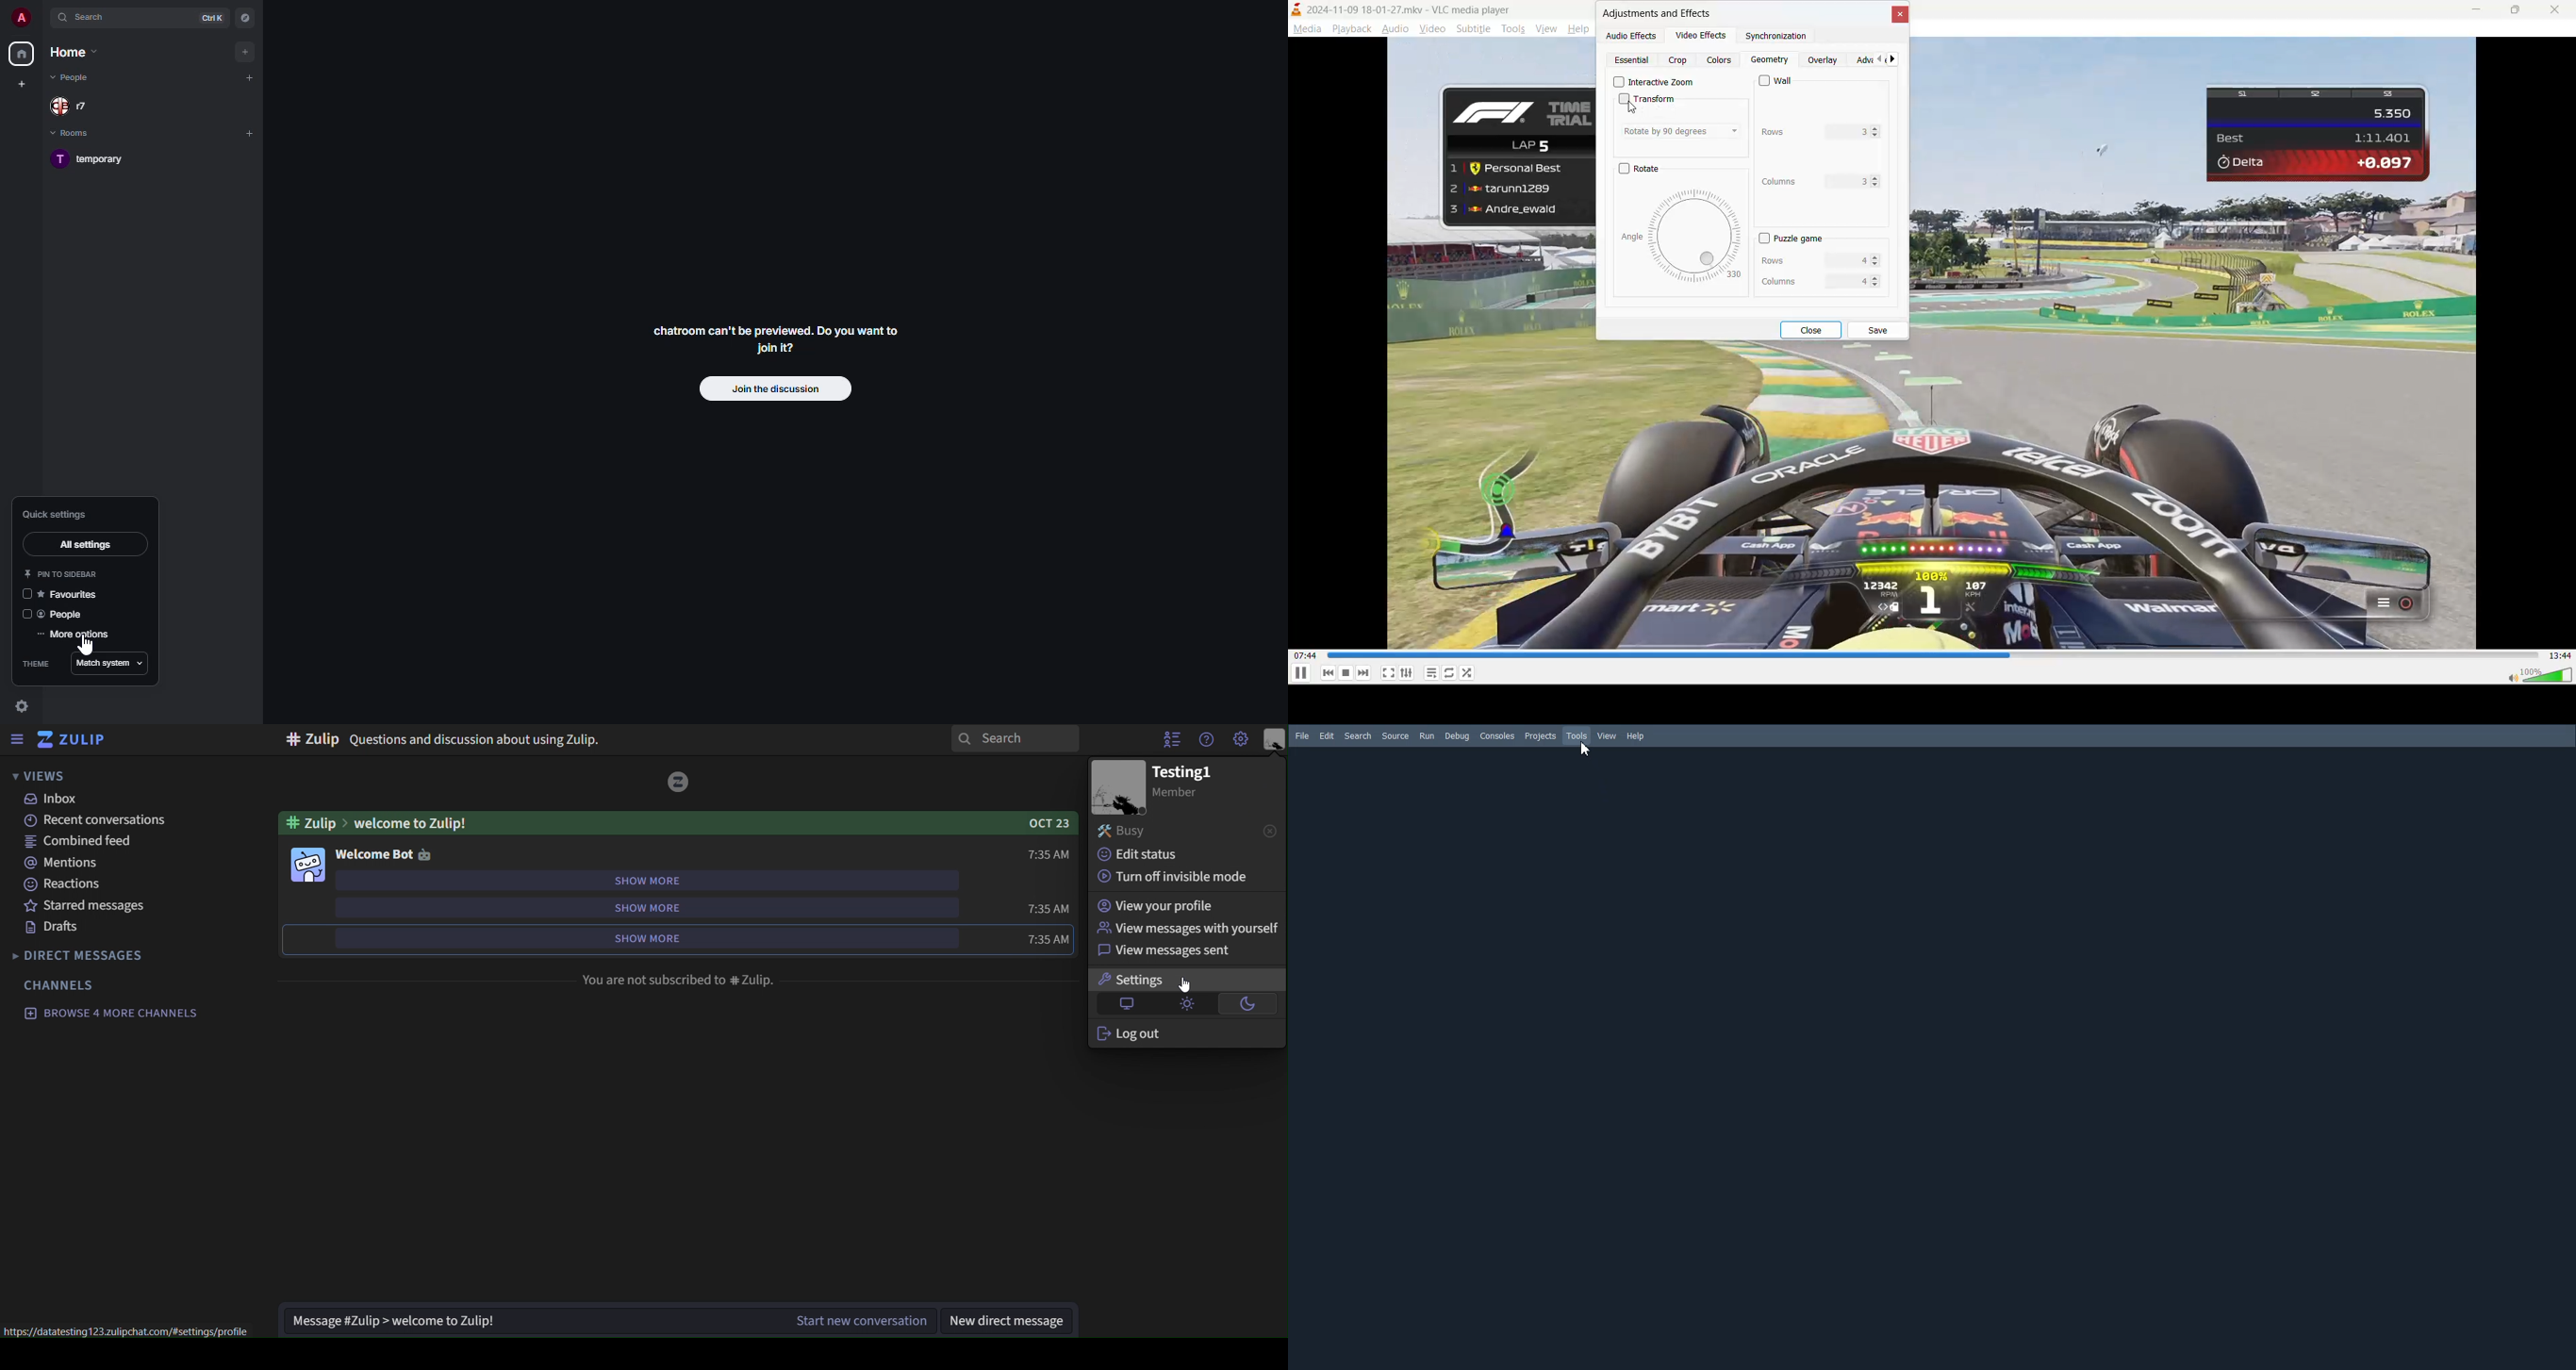  I want to click on maximize, so click(2518, 12).